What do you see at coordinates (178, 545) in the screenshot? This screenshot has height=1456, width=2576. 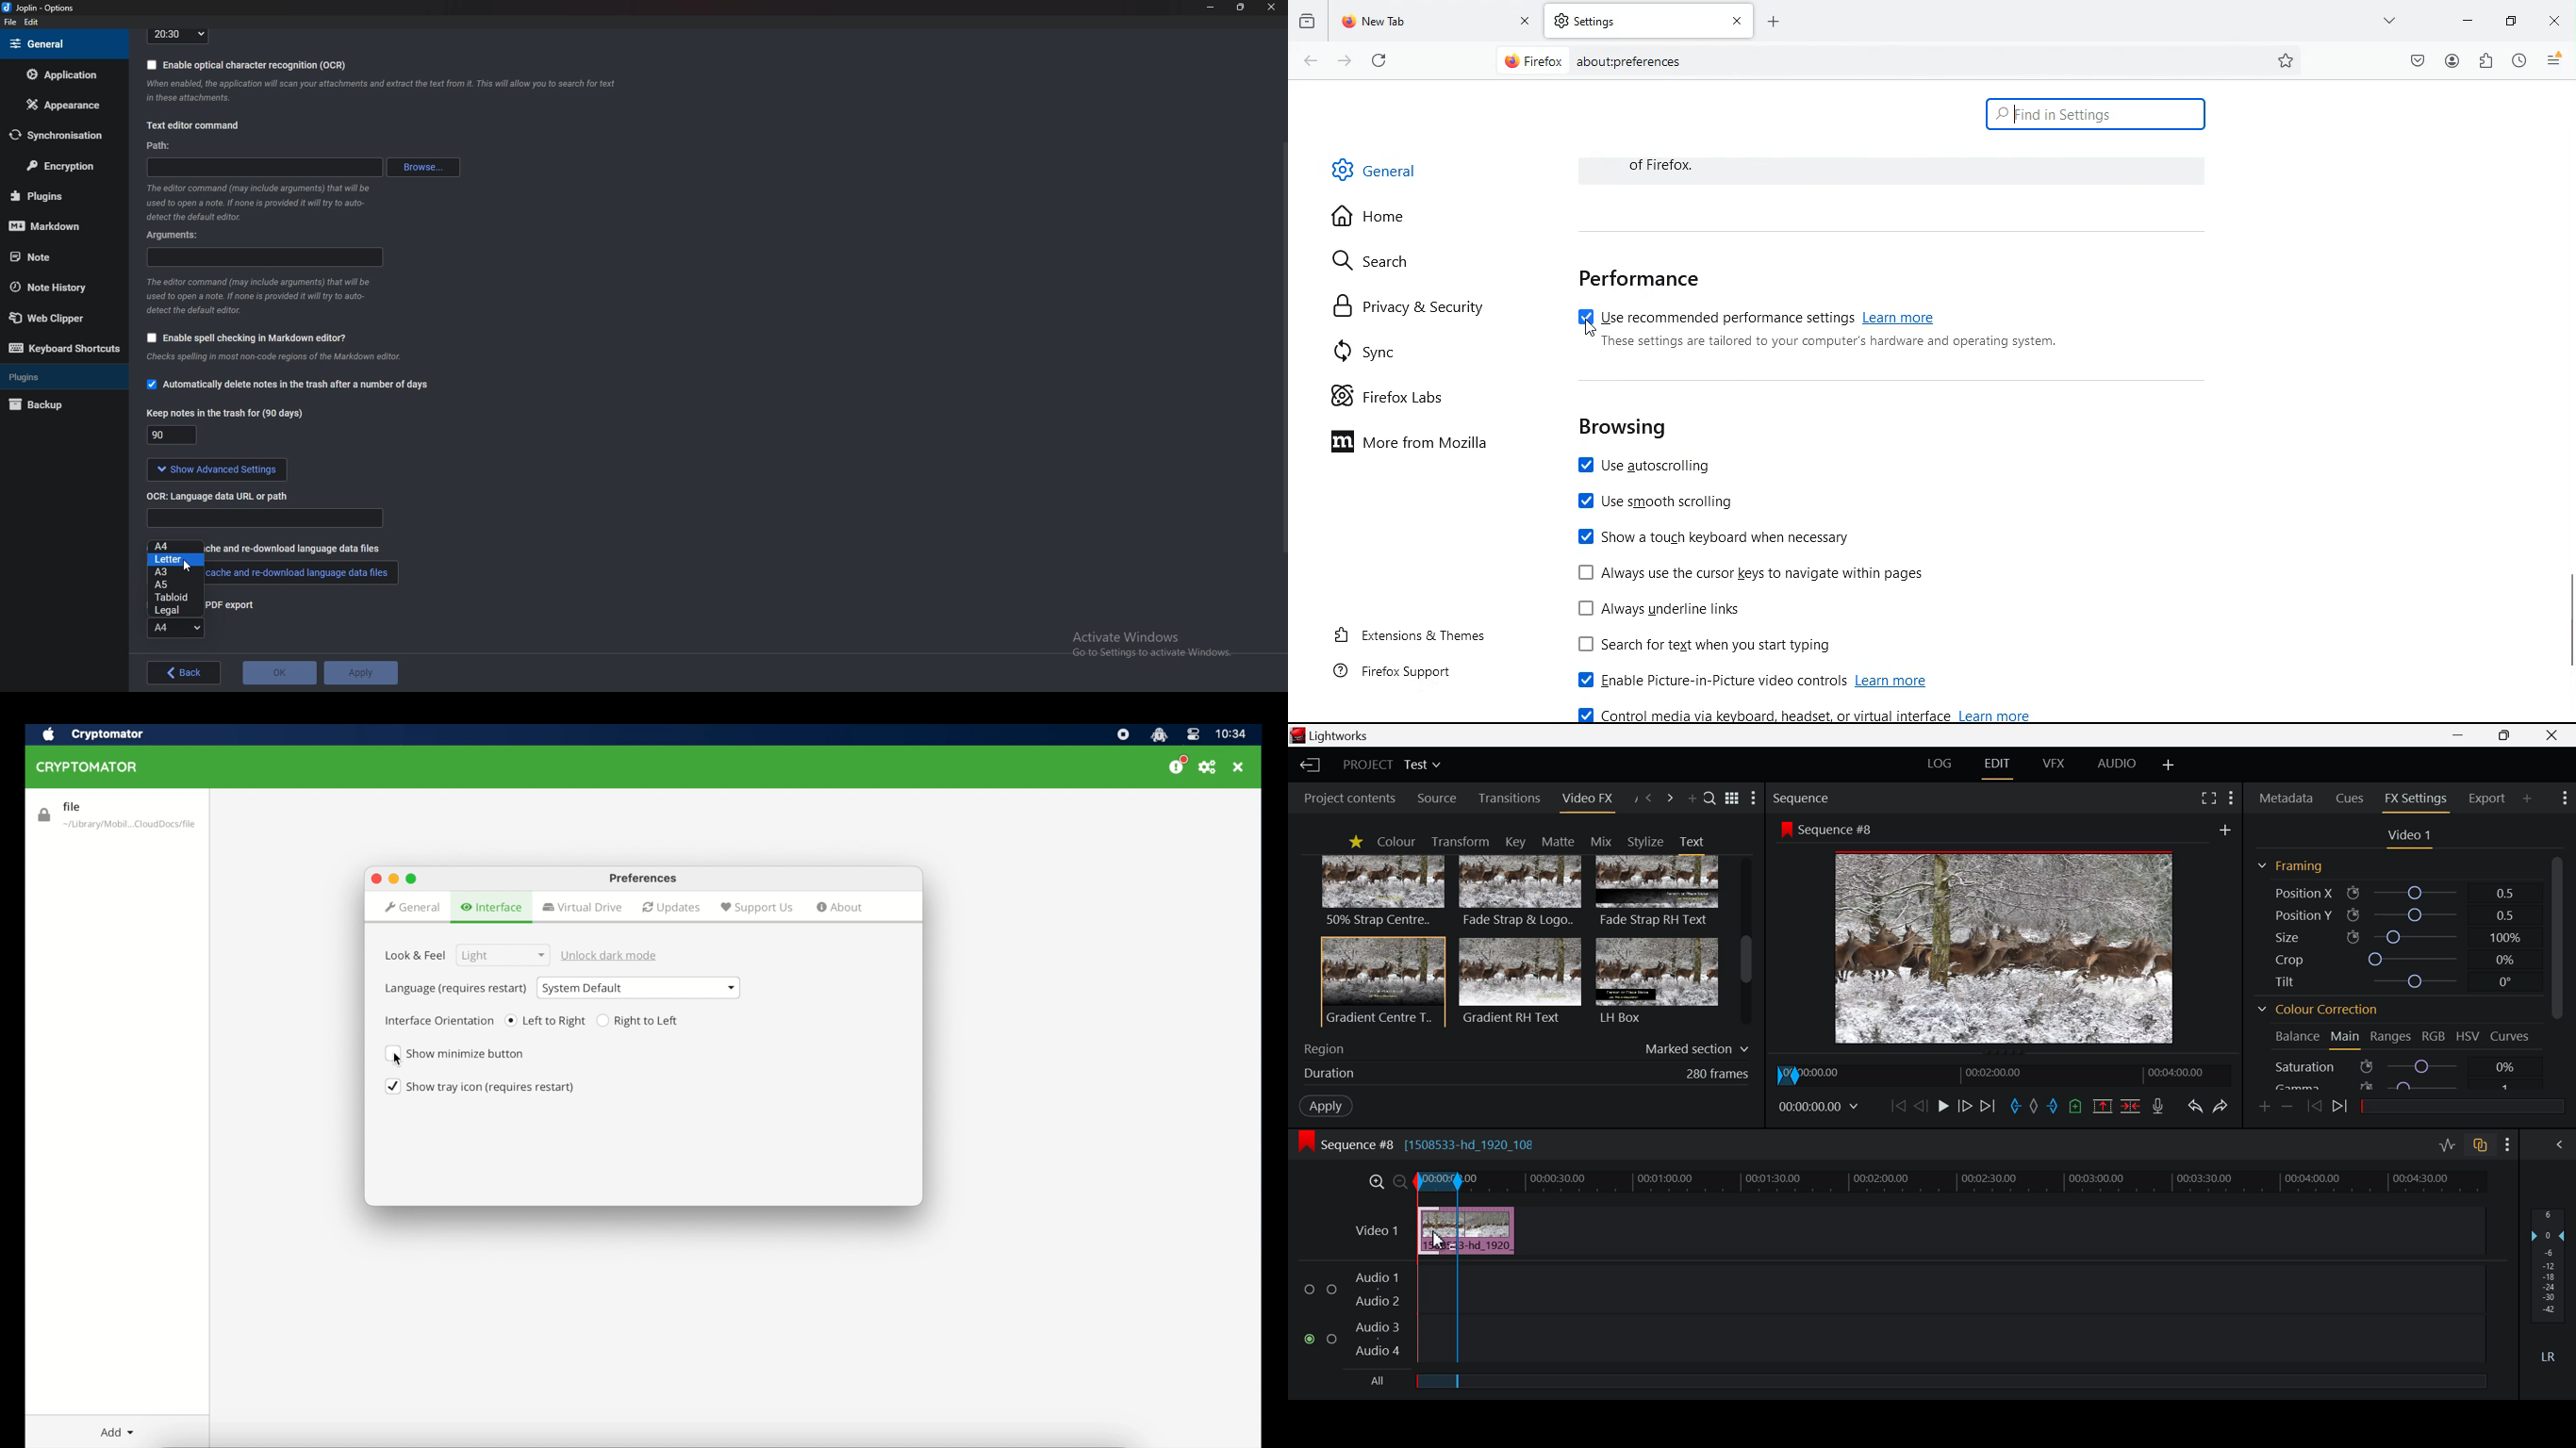 I see `a4` at bounding box center [178, 545].